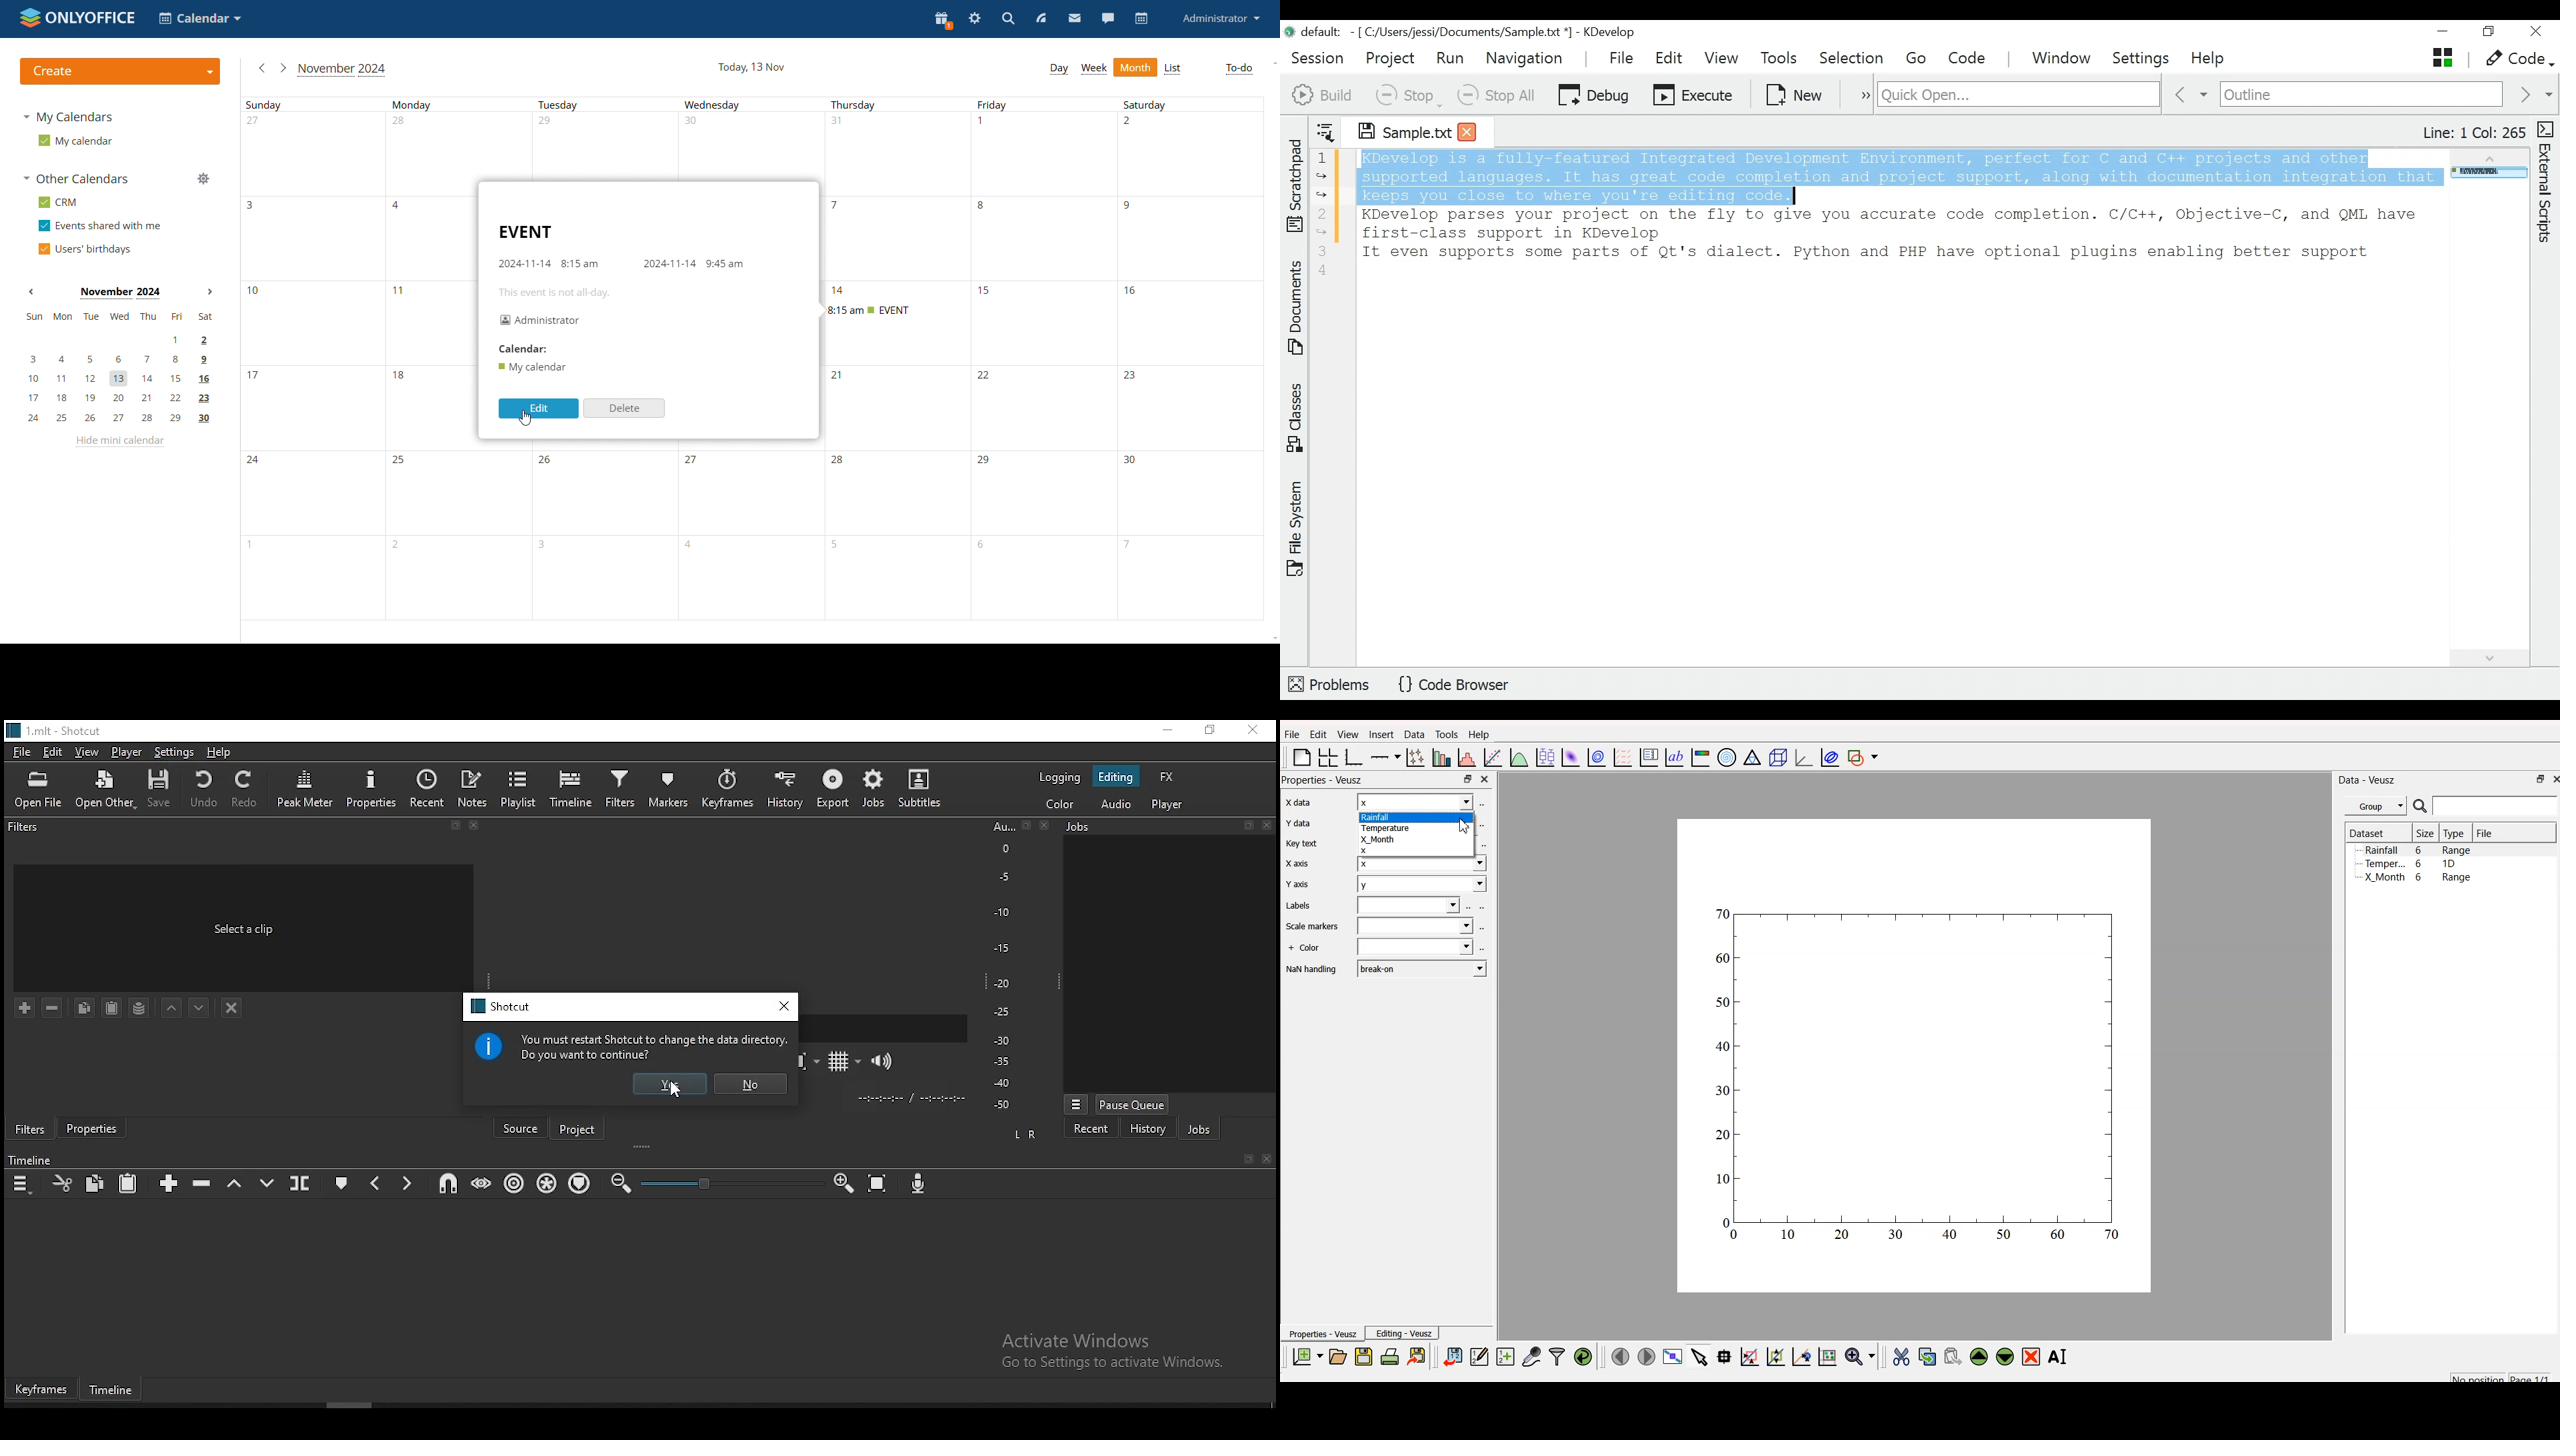  What do you see at coordinates (2486, 833) in the screenshot?
I see `File` at bounding box center [2486, 833].